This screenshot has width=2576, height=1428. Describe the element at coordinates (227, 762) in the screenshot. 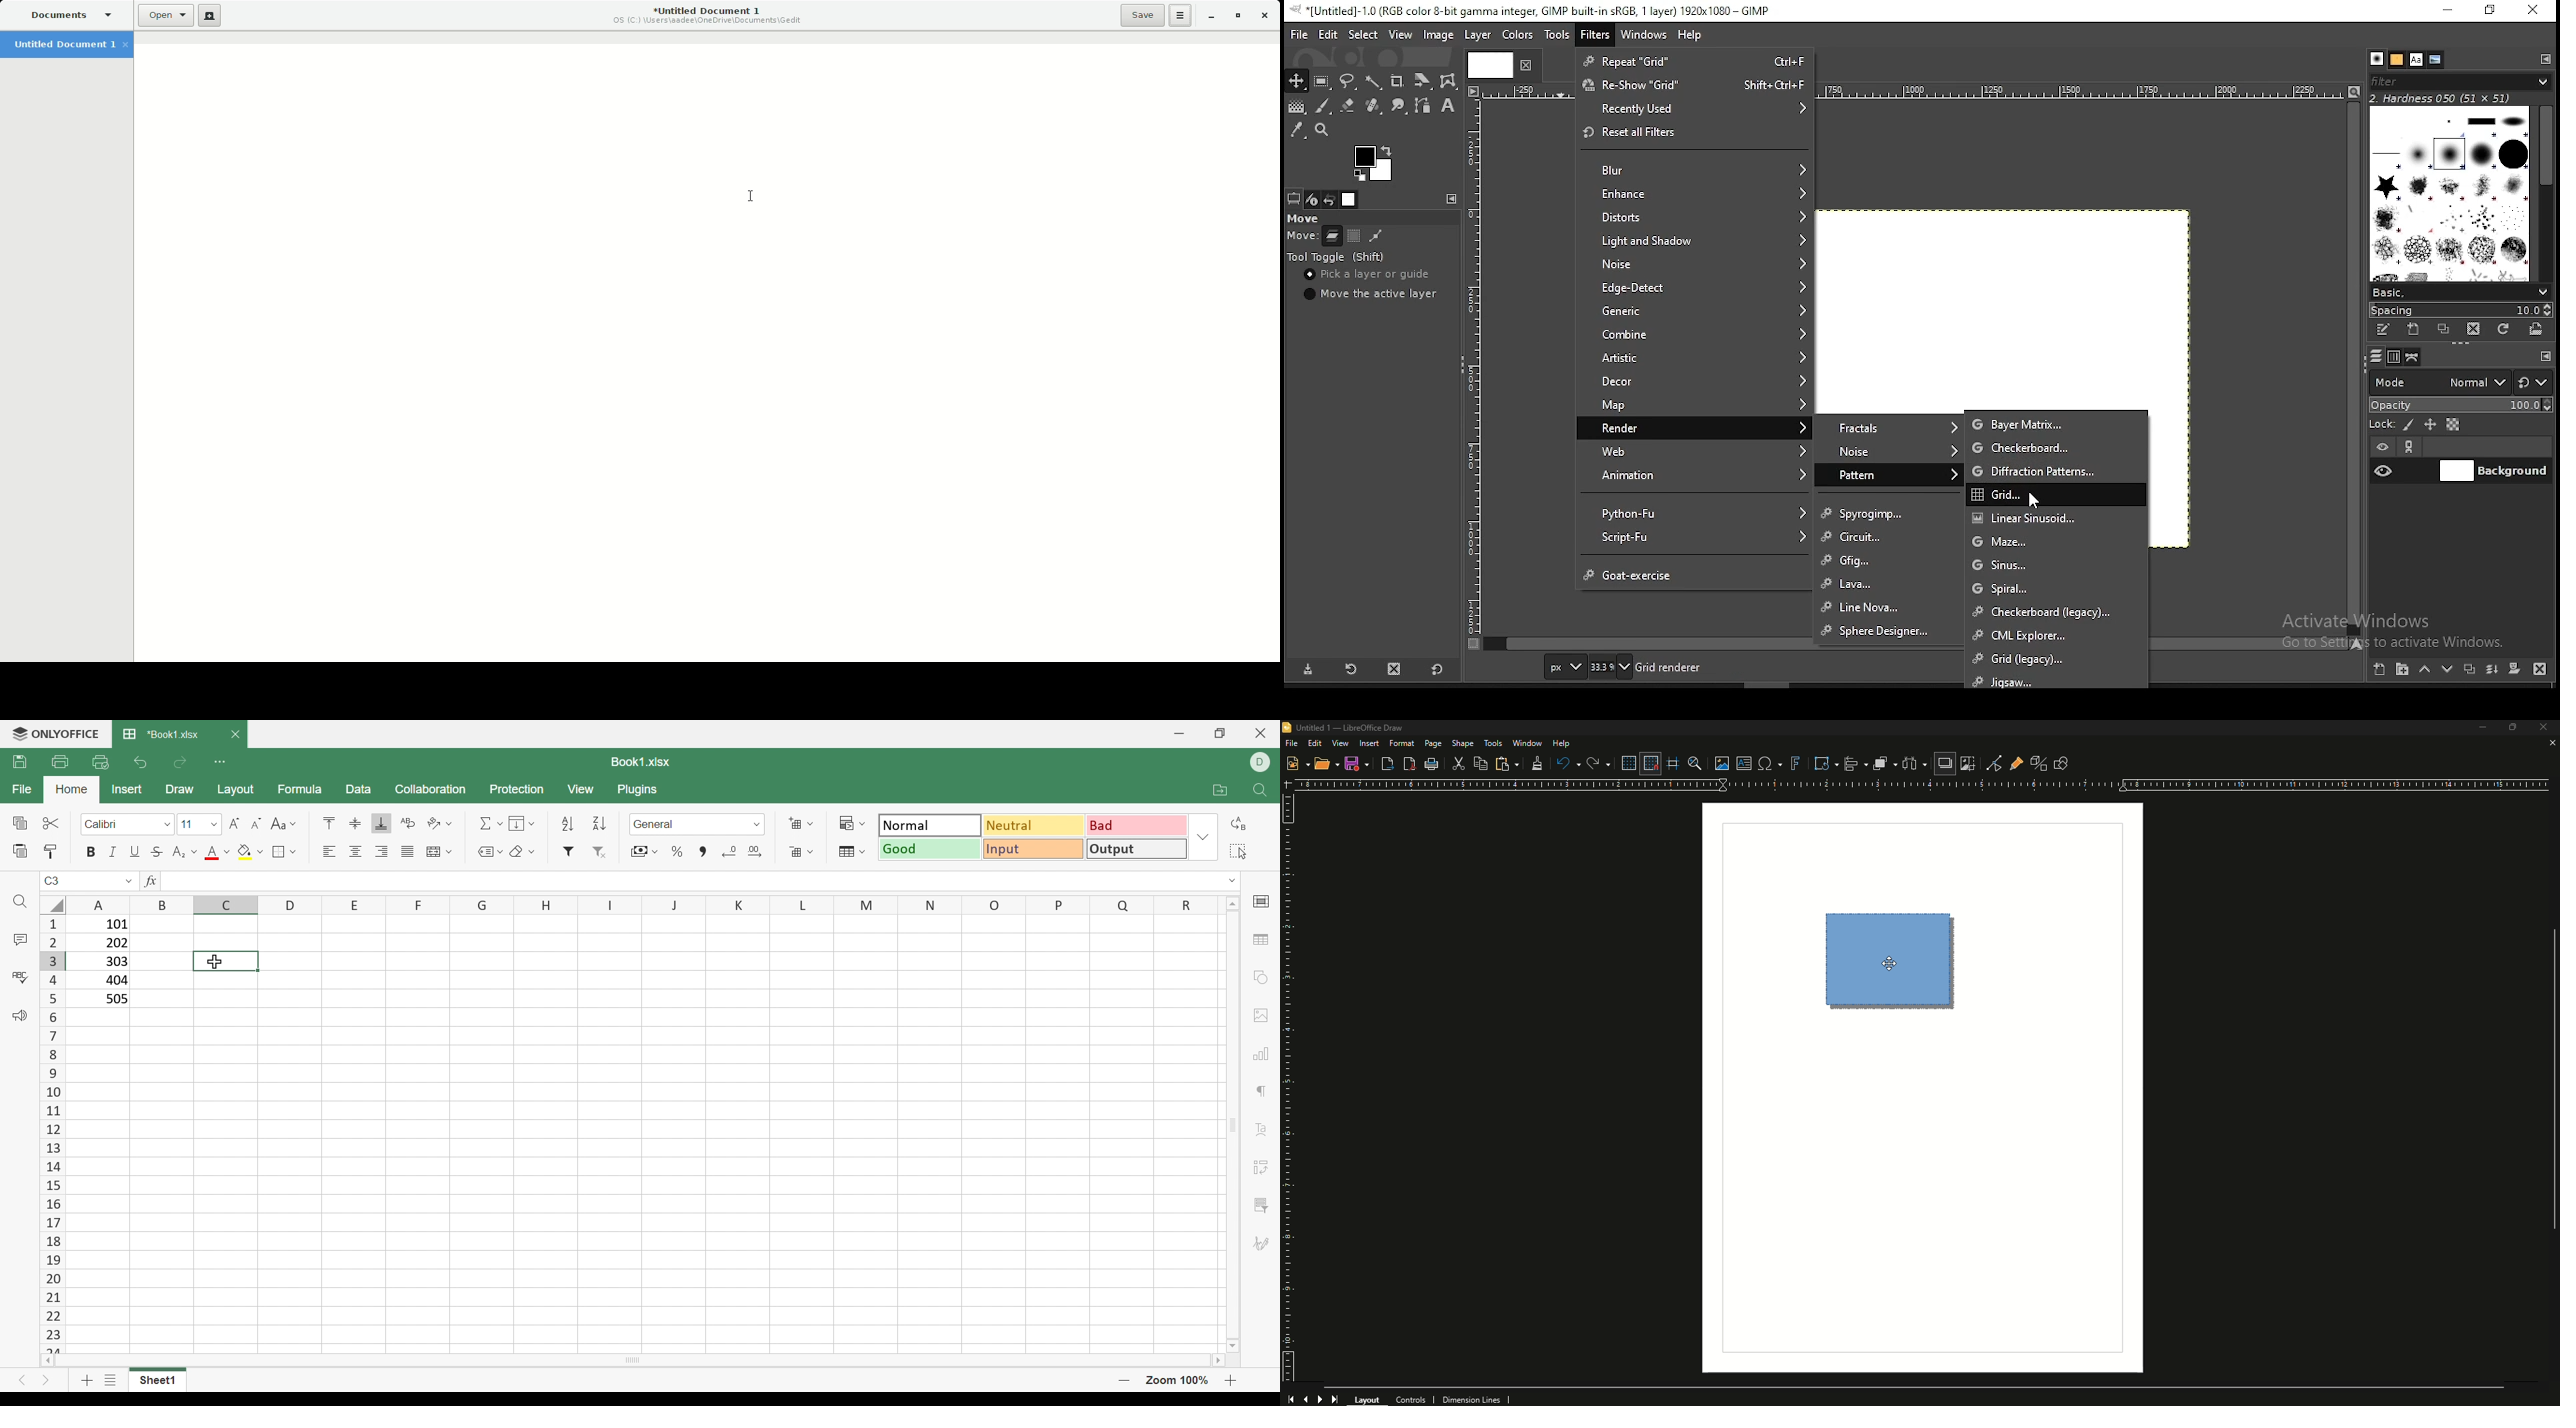

I see `Customize quick access toolbar` at that location.